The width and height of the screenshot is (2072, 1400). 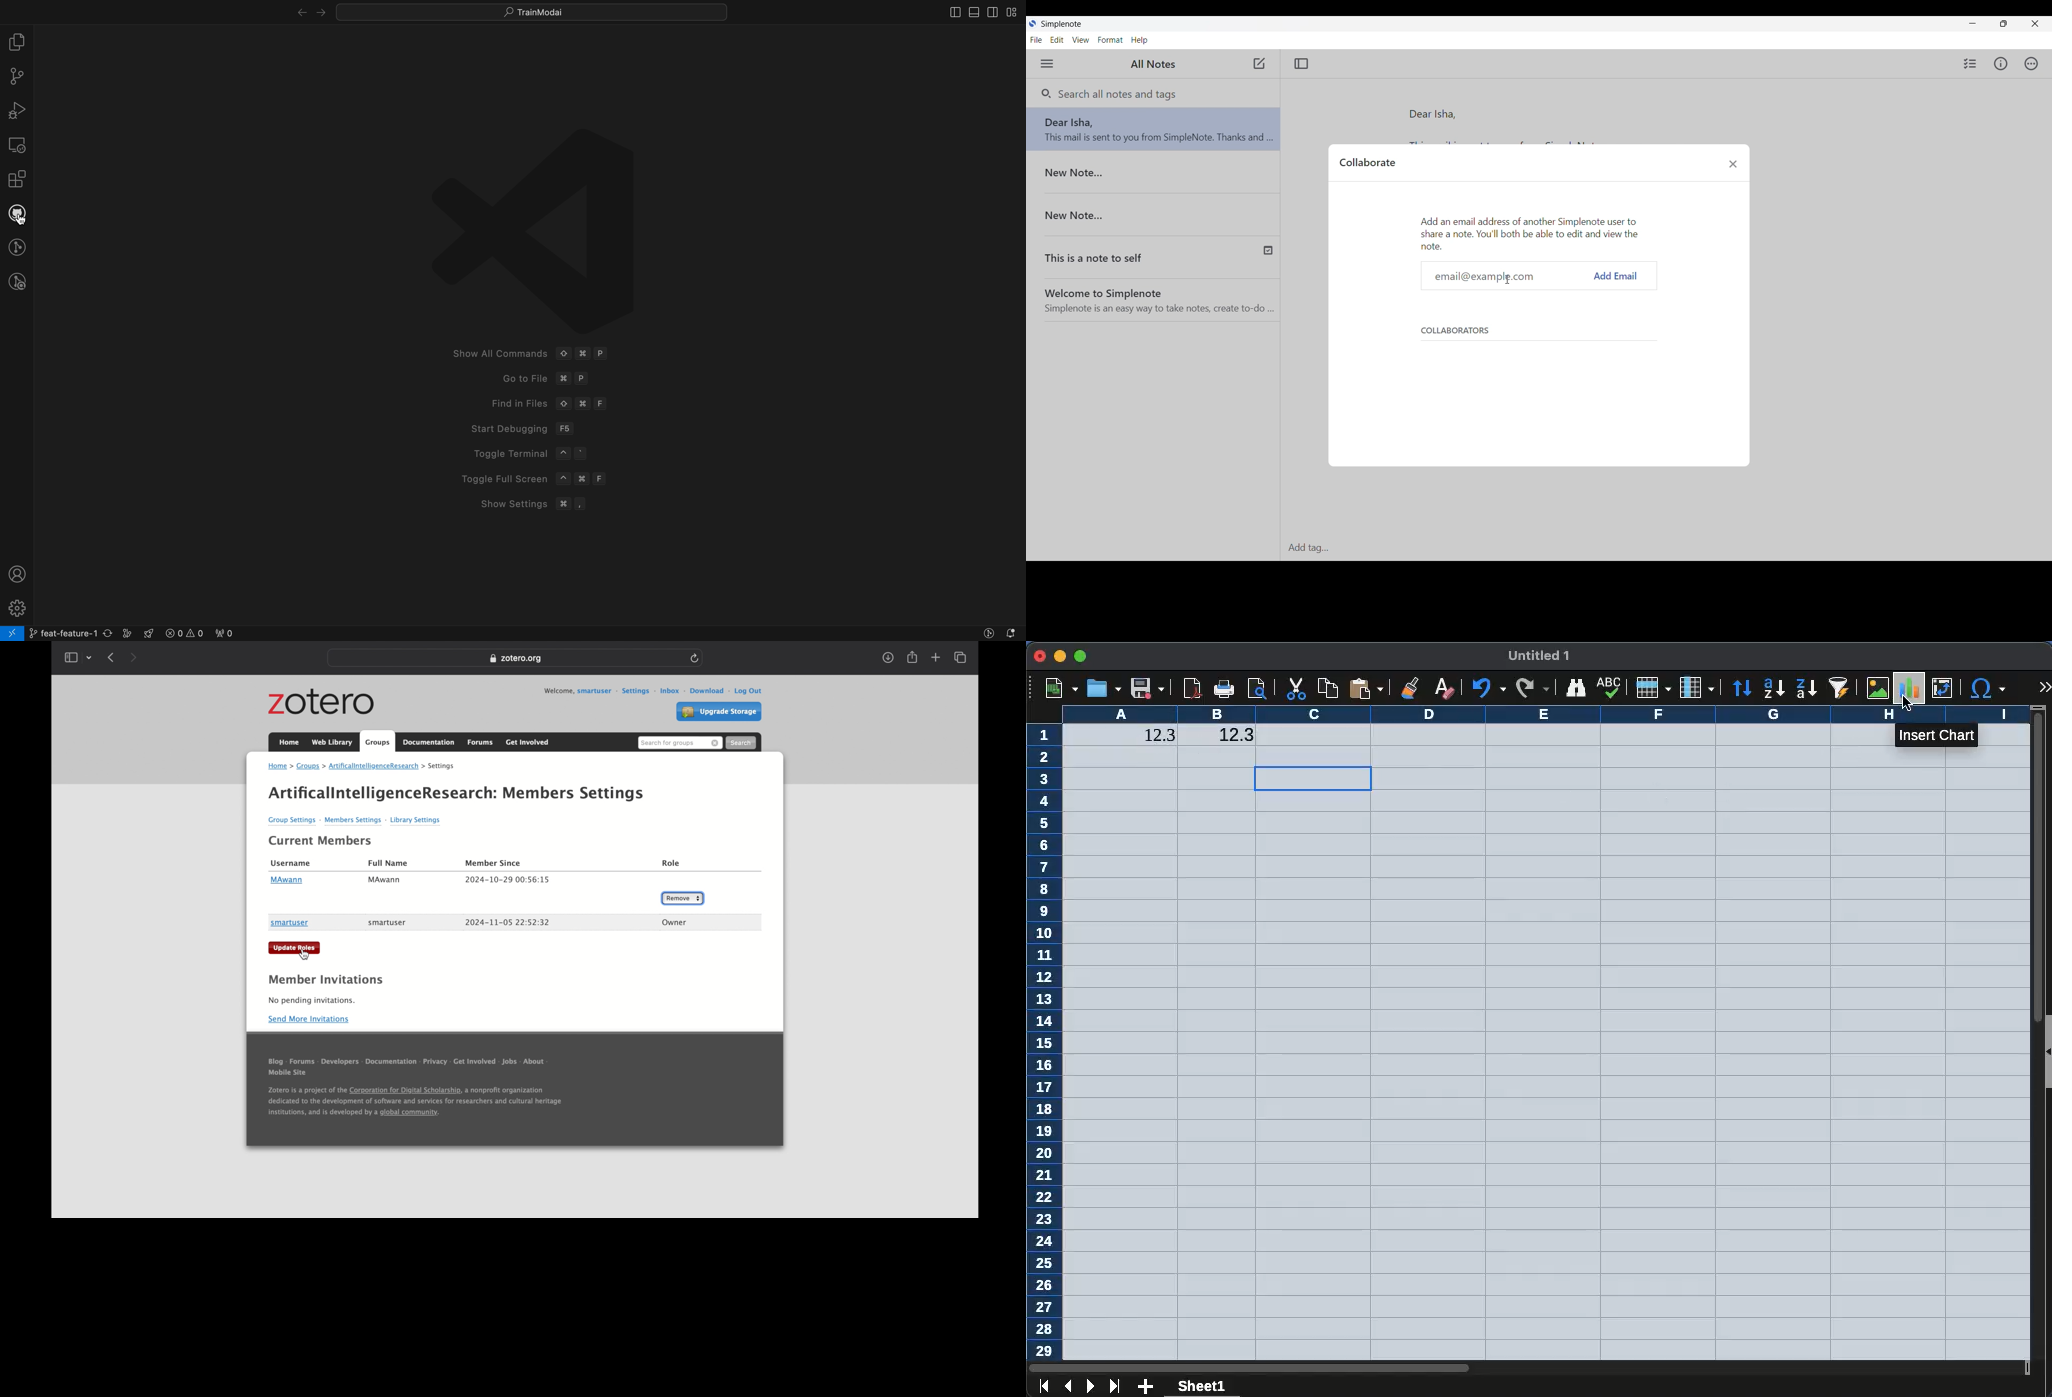 What do you see at coordinates (936, 657) in the screenshot?
I see `new tab` at bounding box center [936, 657].